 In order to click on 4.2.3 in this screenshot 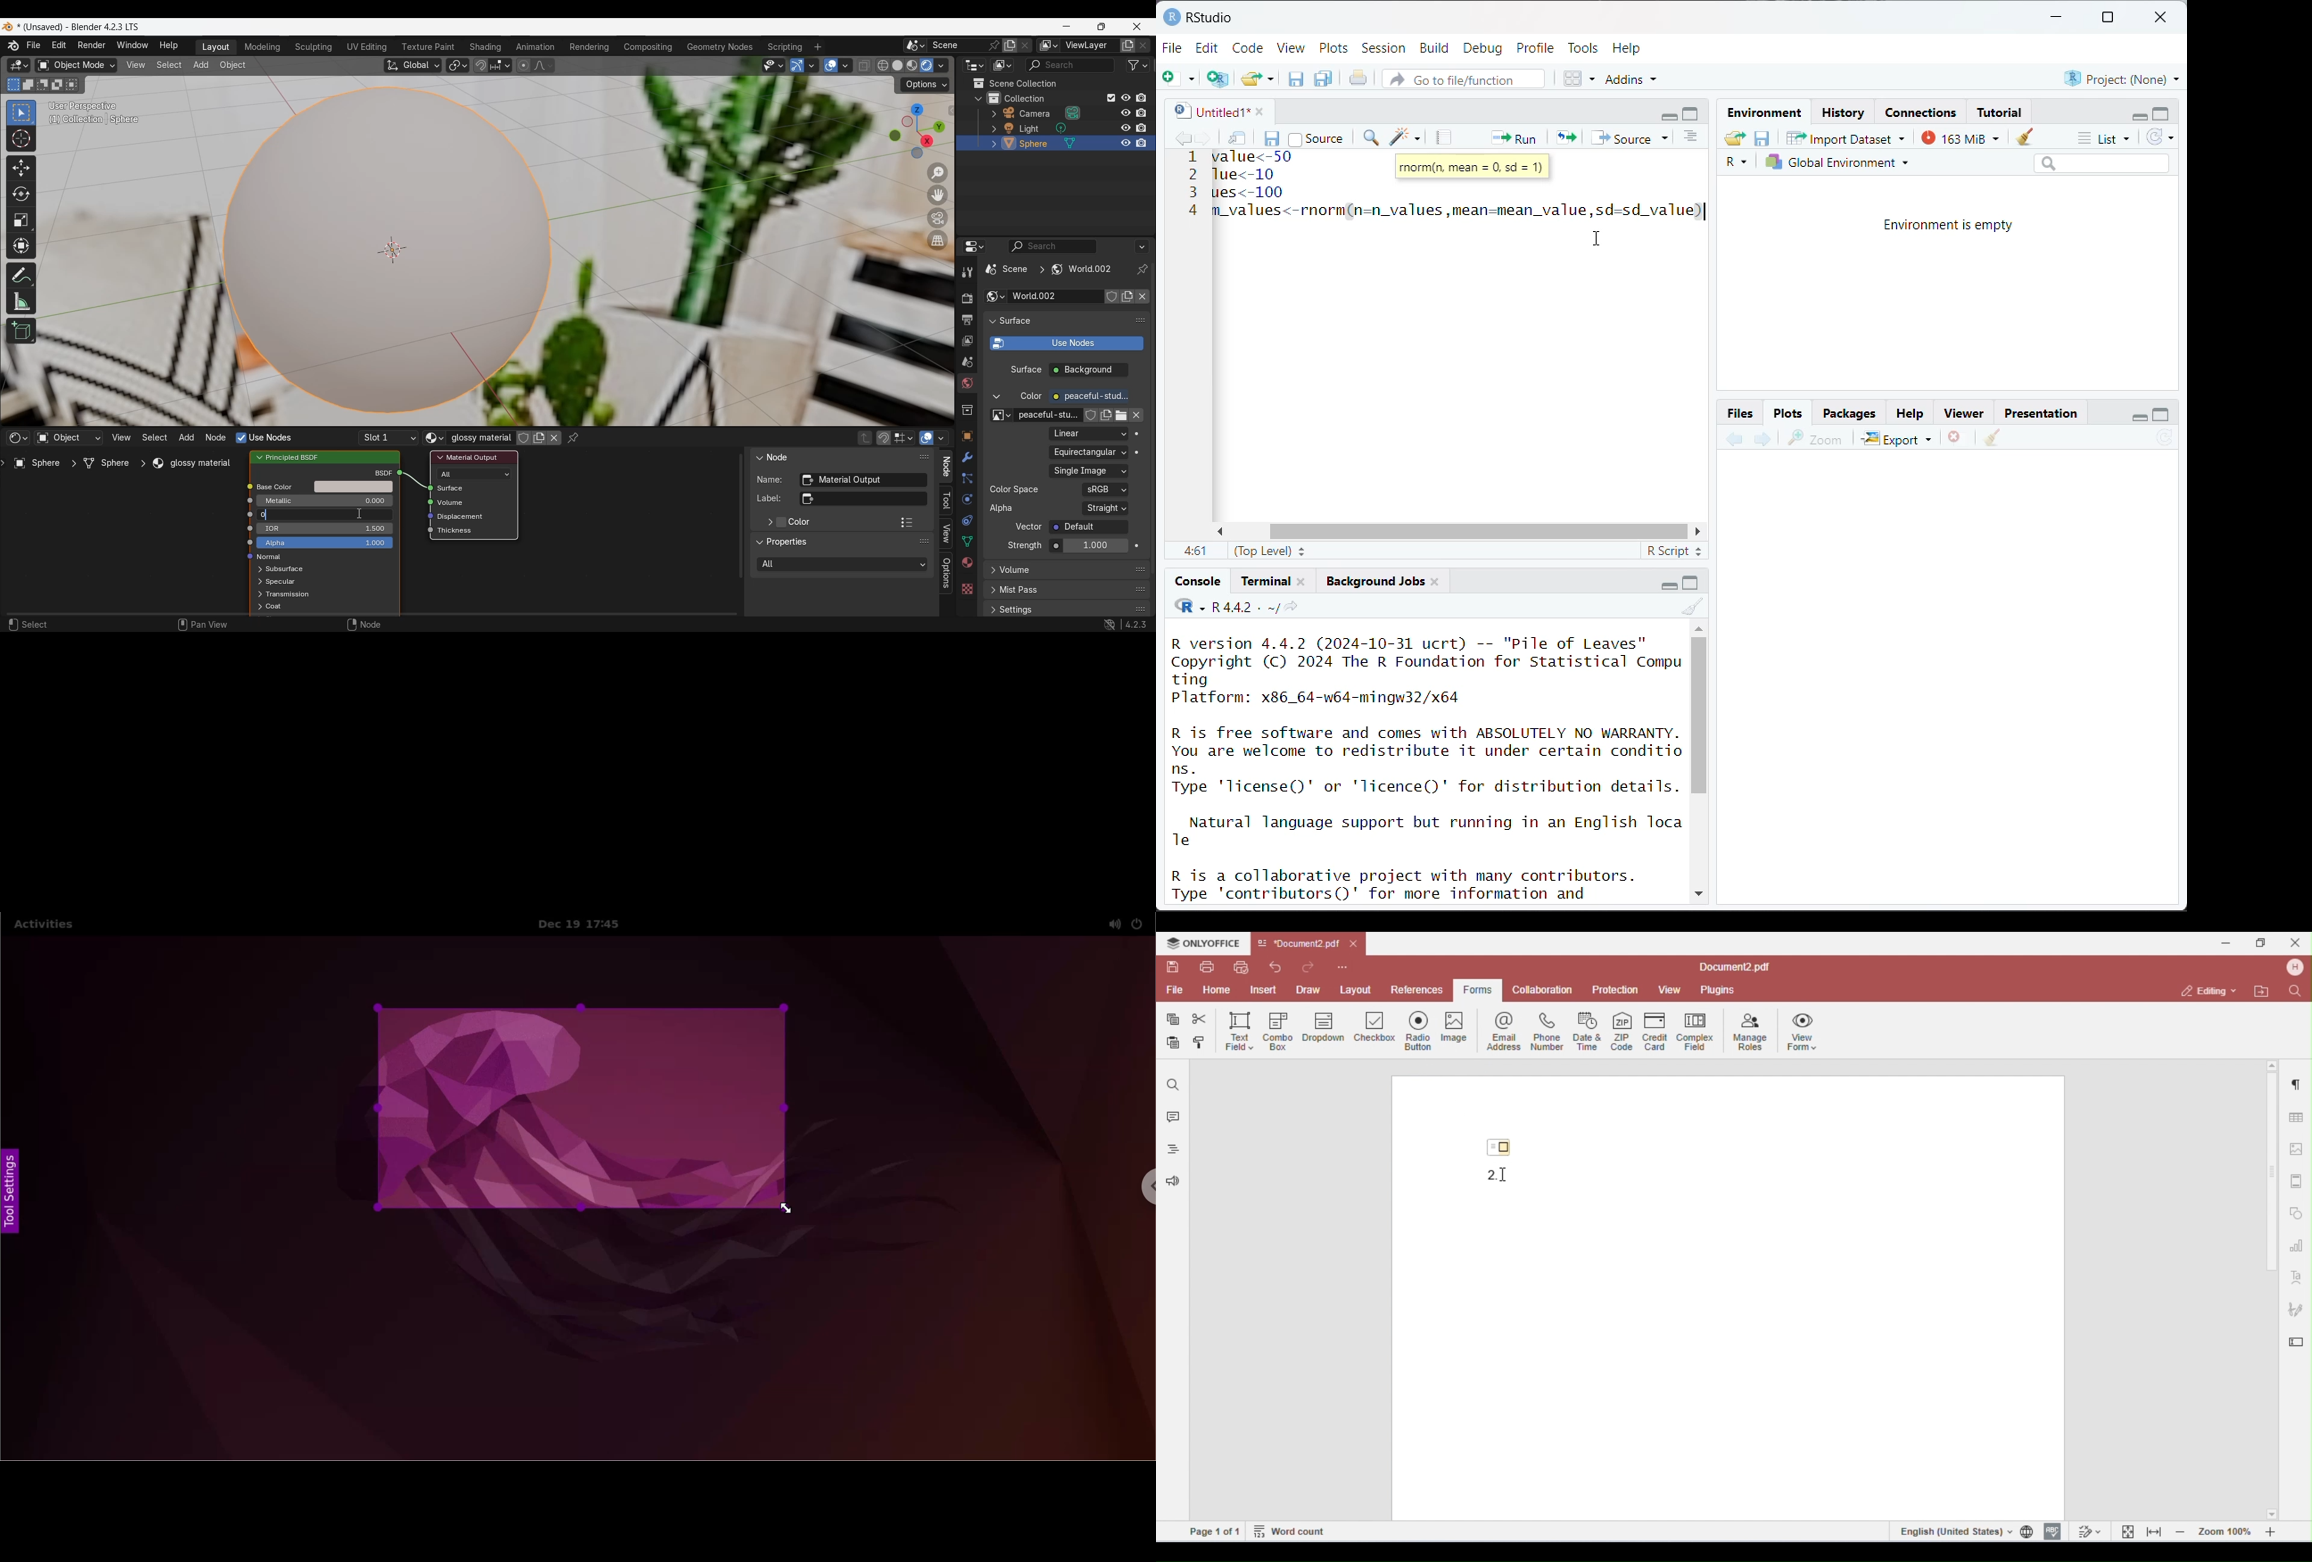, I will do `click(1136, 624)`.